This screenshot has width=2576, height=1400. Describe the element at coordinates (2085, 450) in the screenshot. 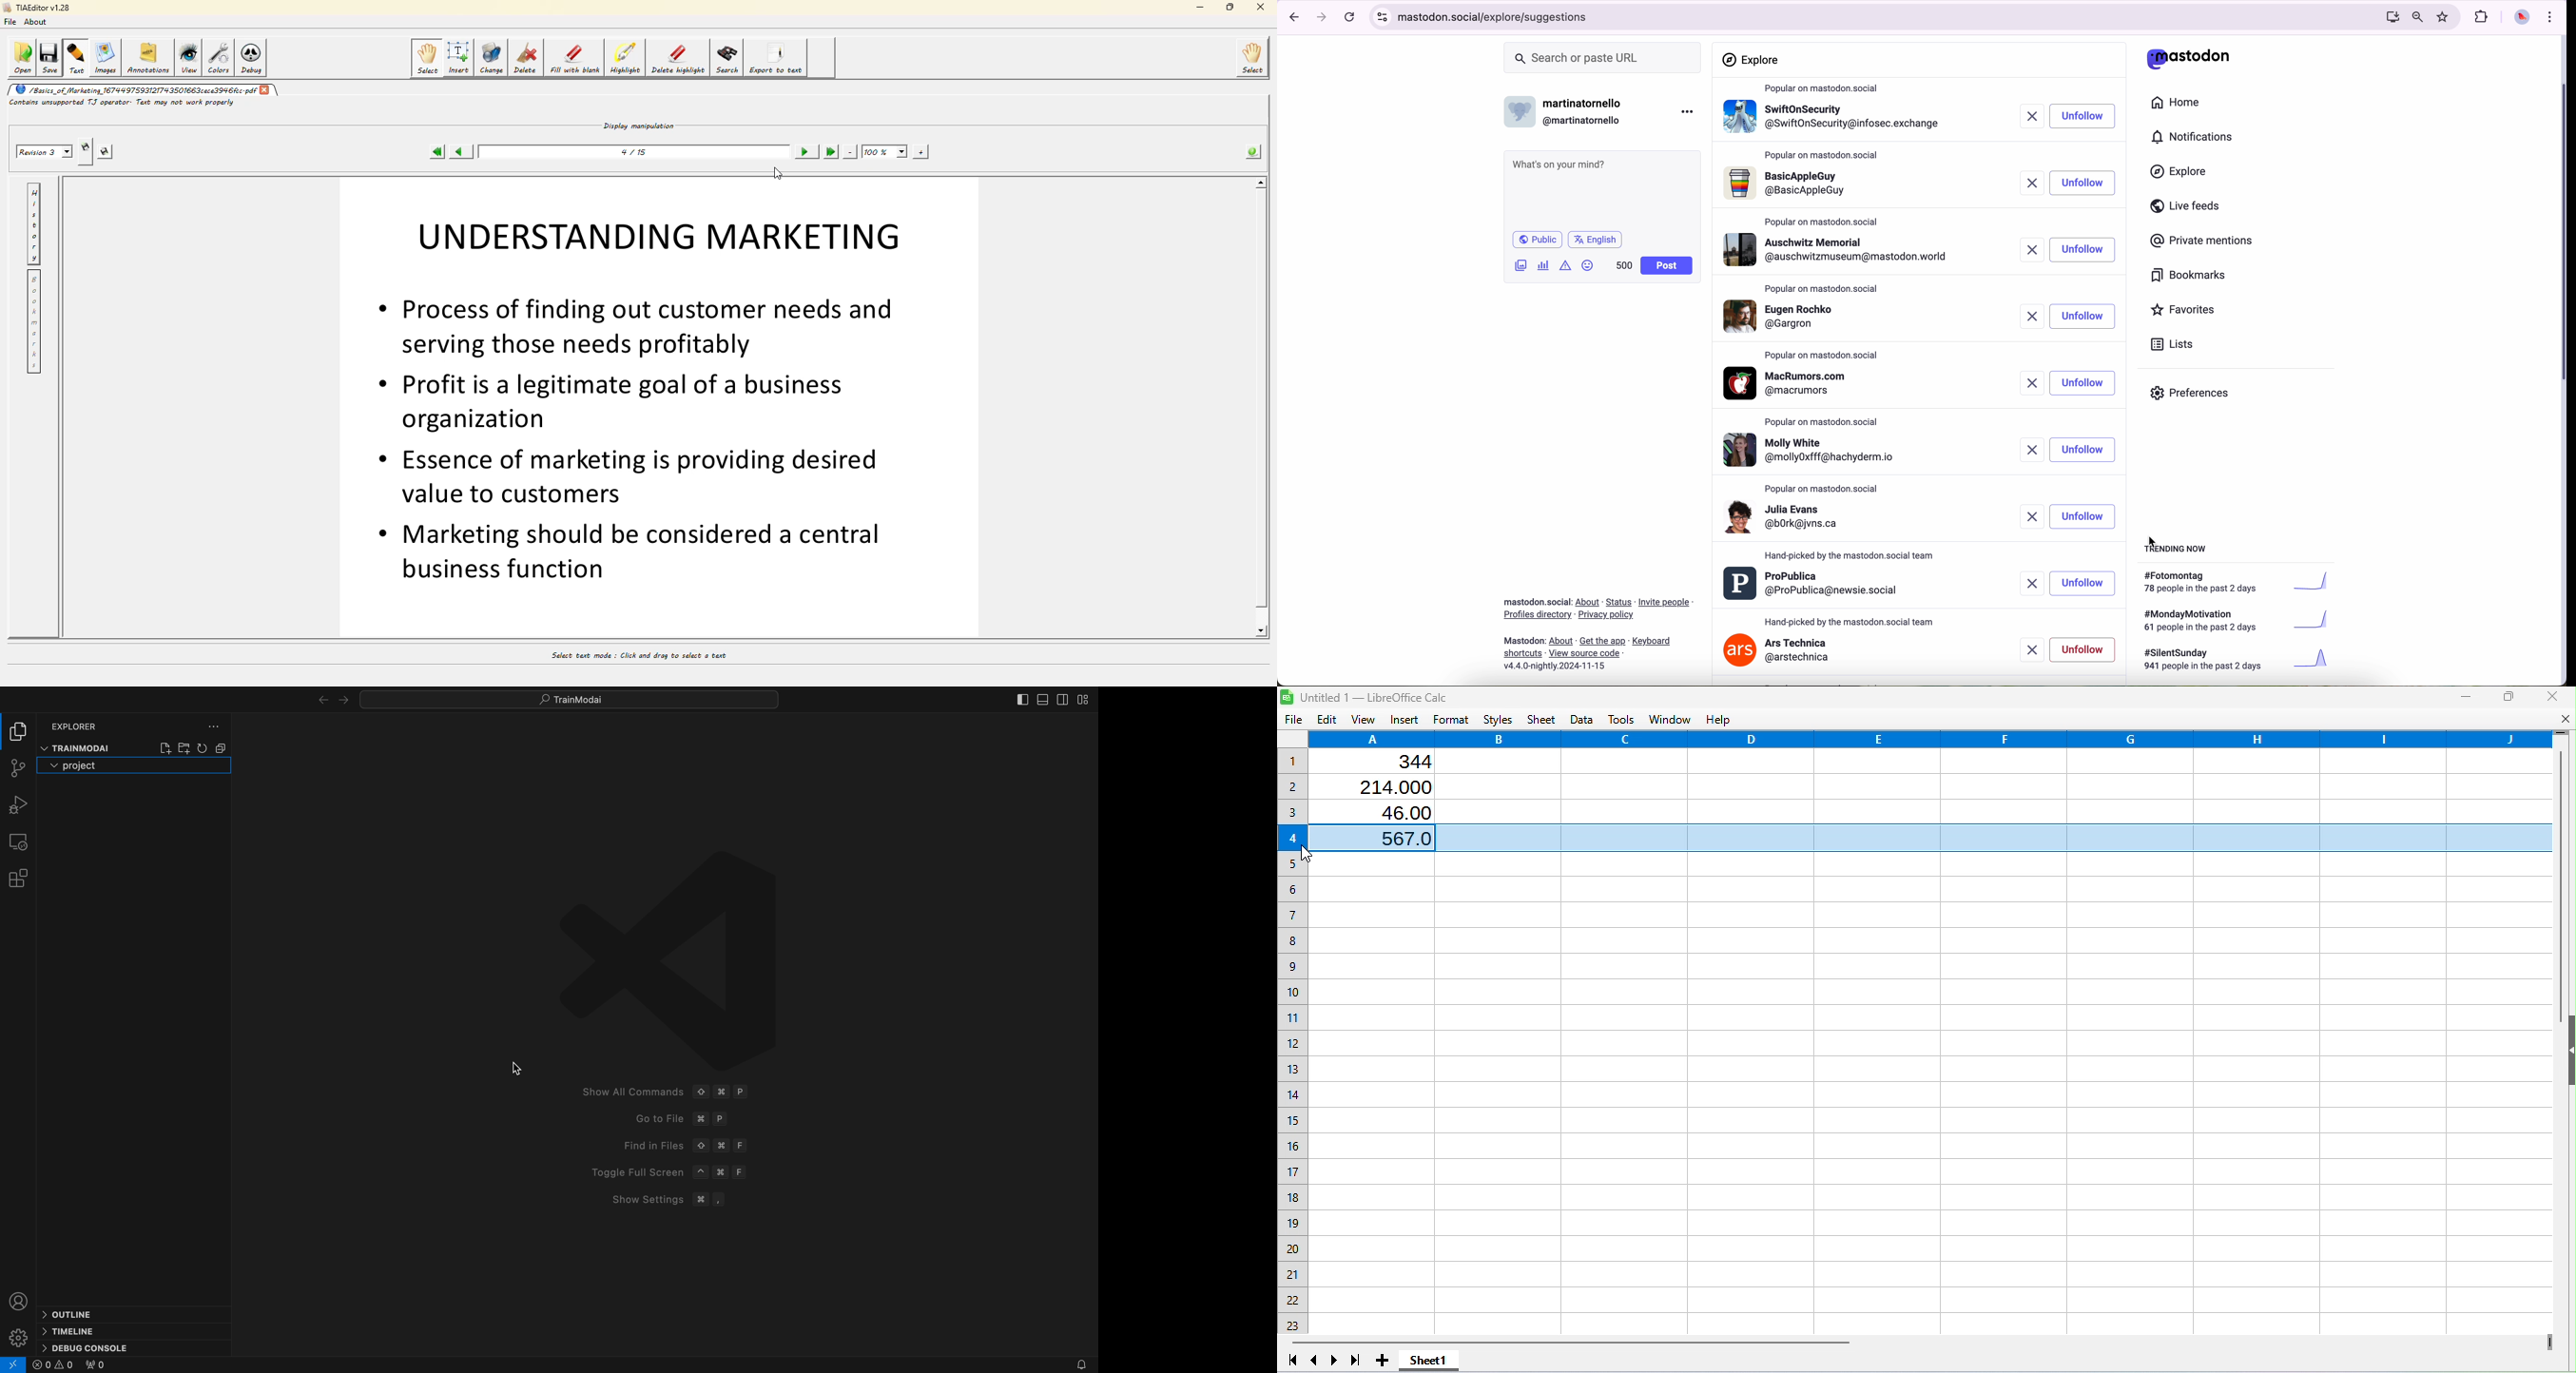

I see `unfollow` at that location.